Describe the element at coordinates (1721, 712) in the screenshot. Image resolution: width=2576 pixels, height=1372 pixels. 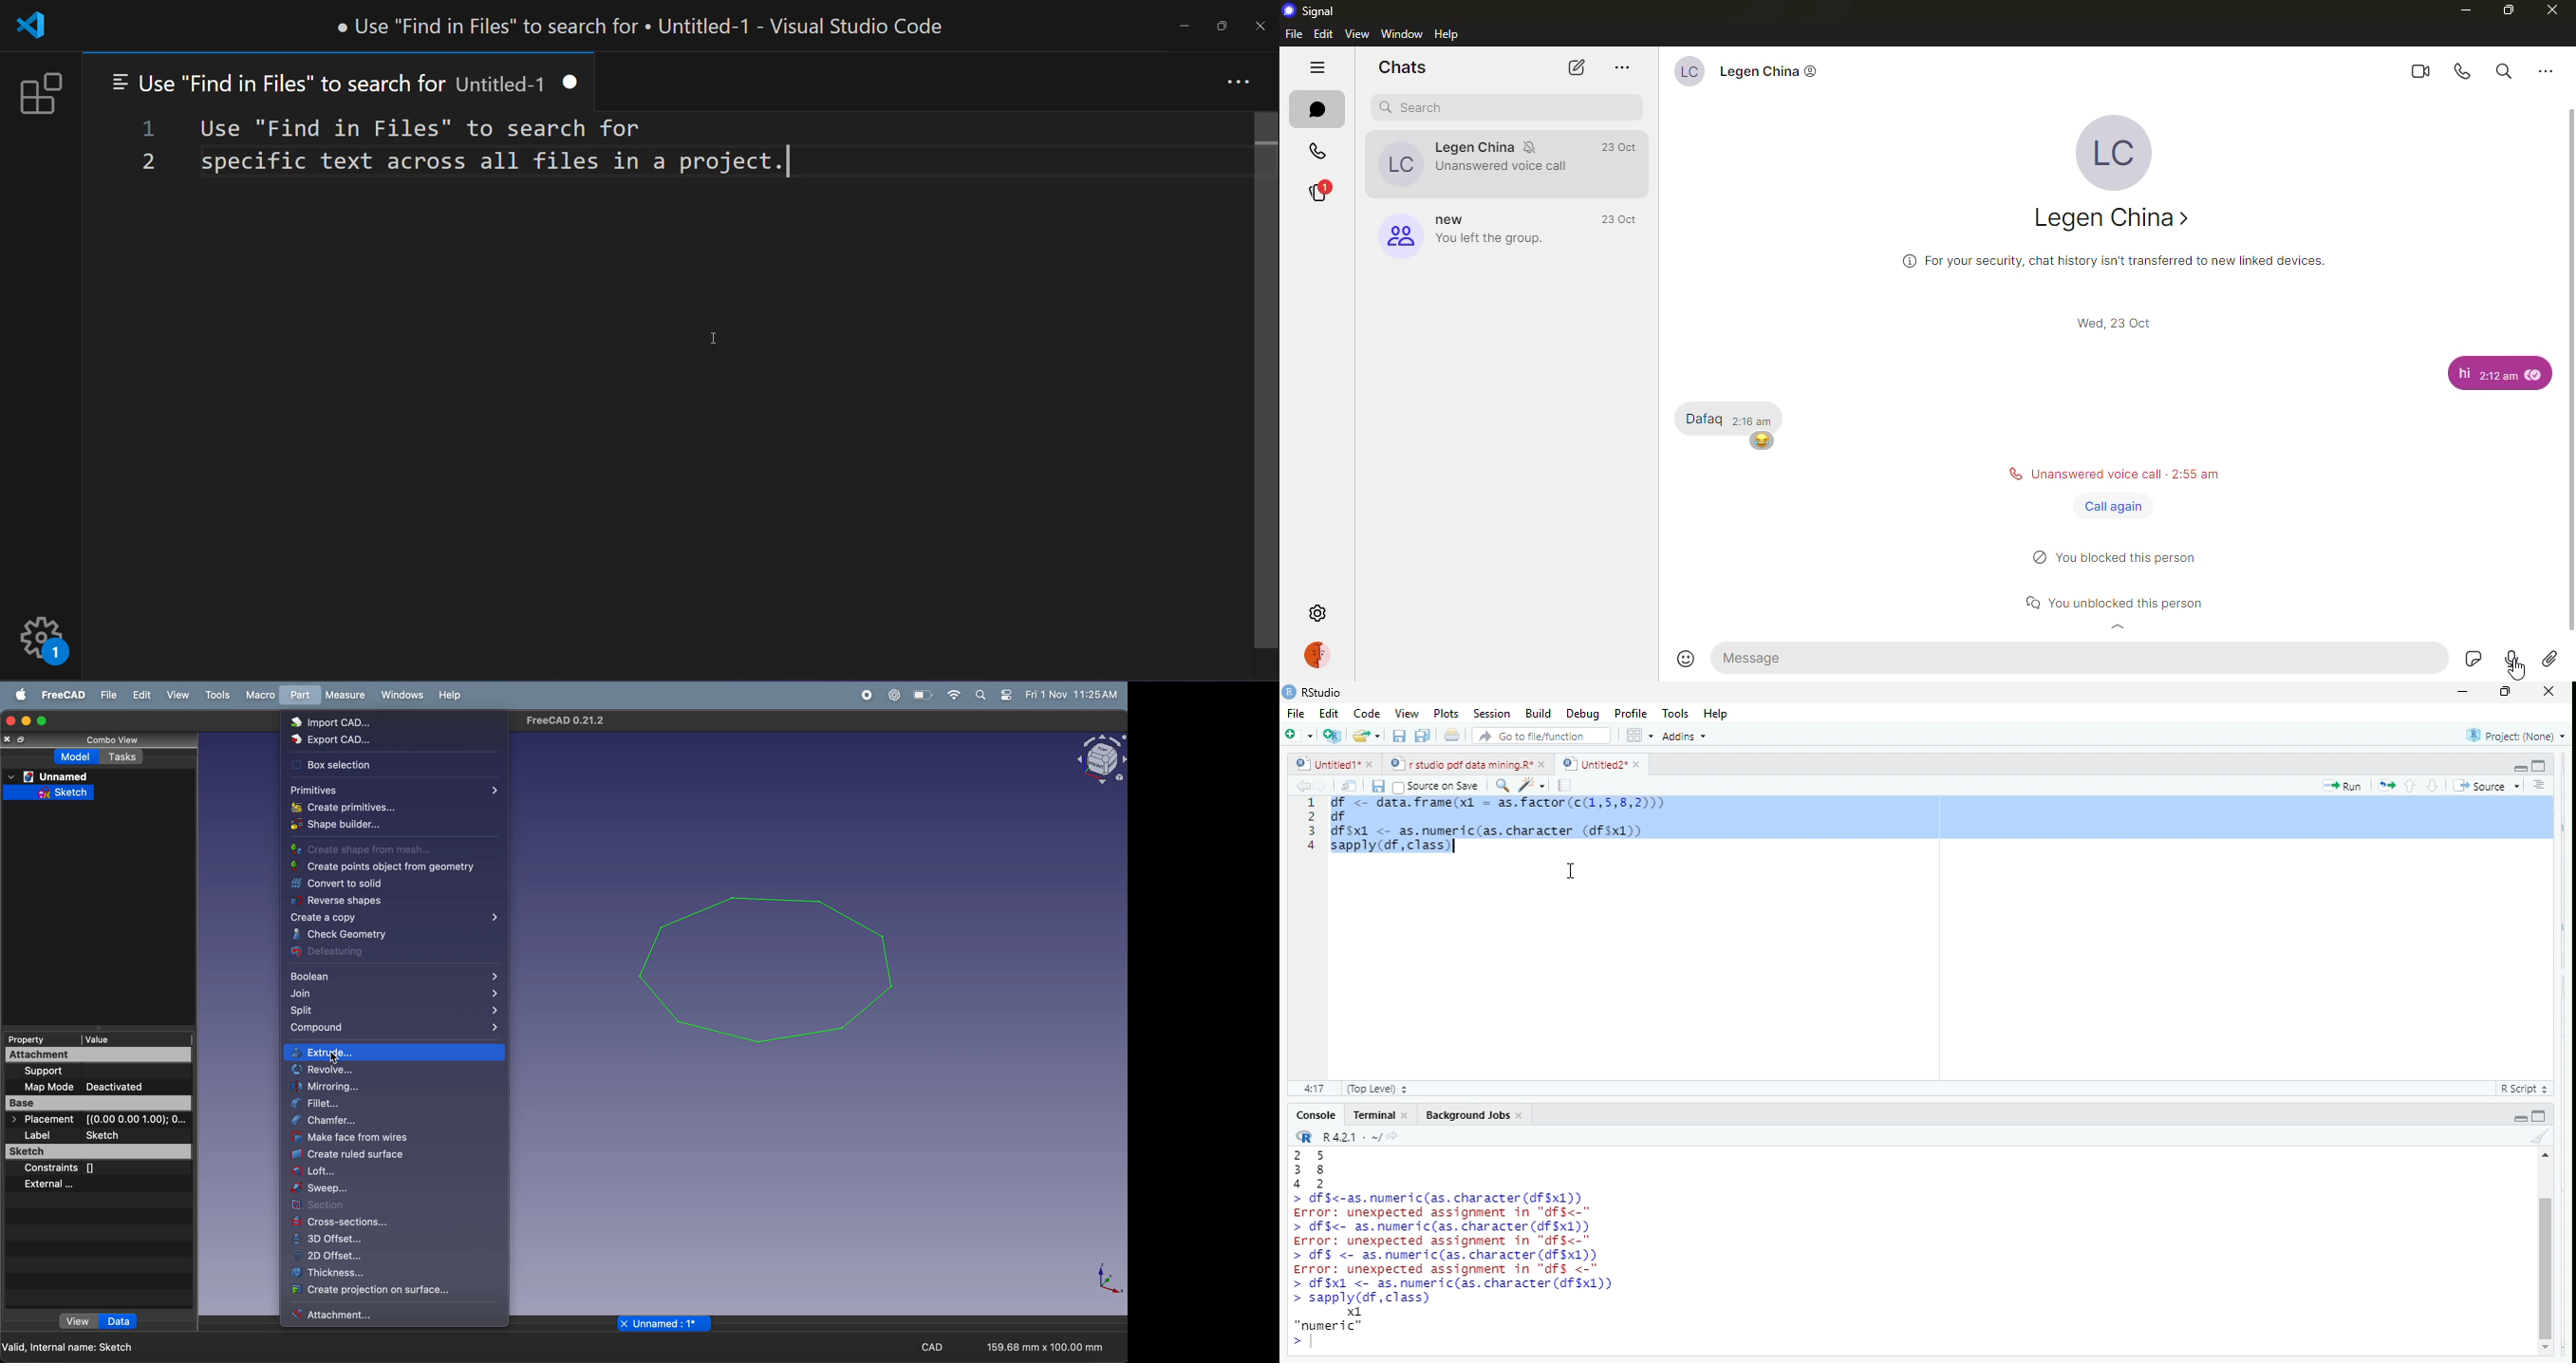
I see `help` at that location.